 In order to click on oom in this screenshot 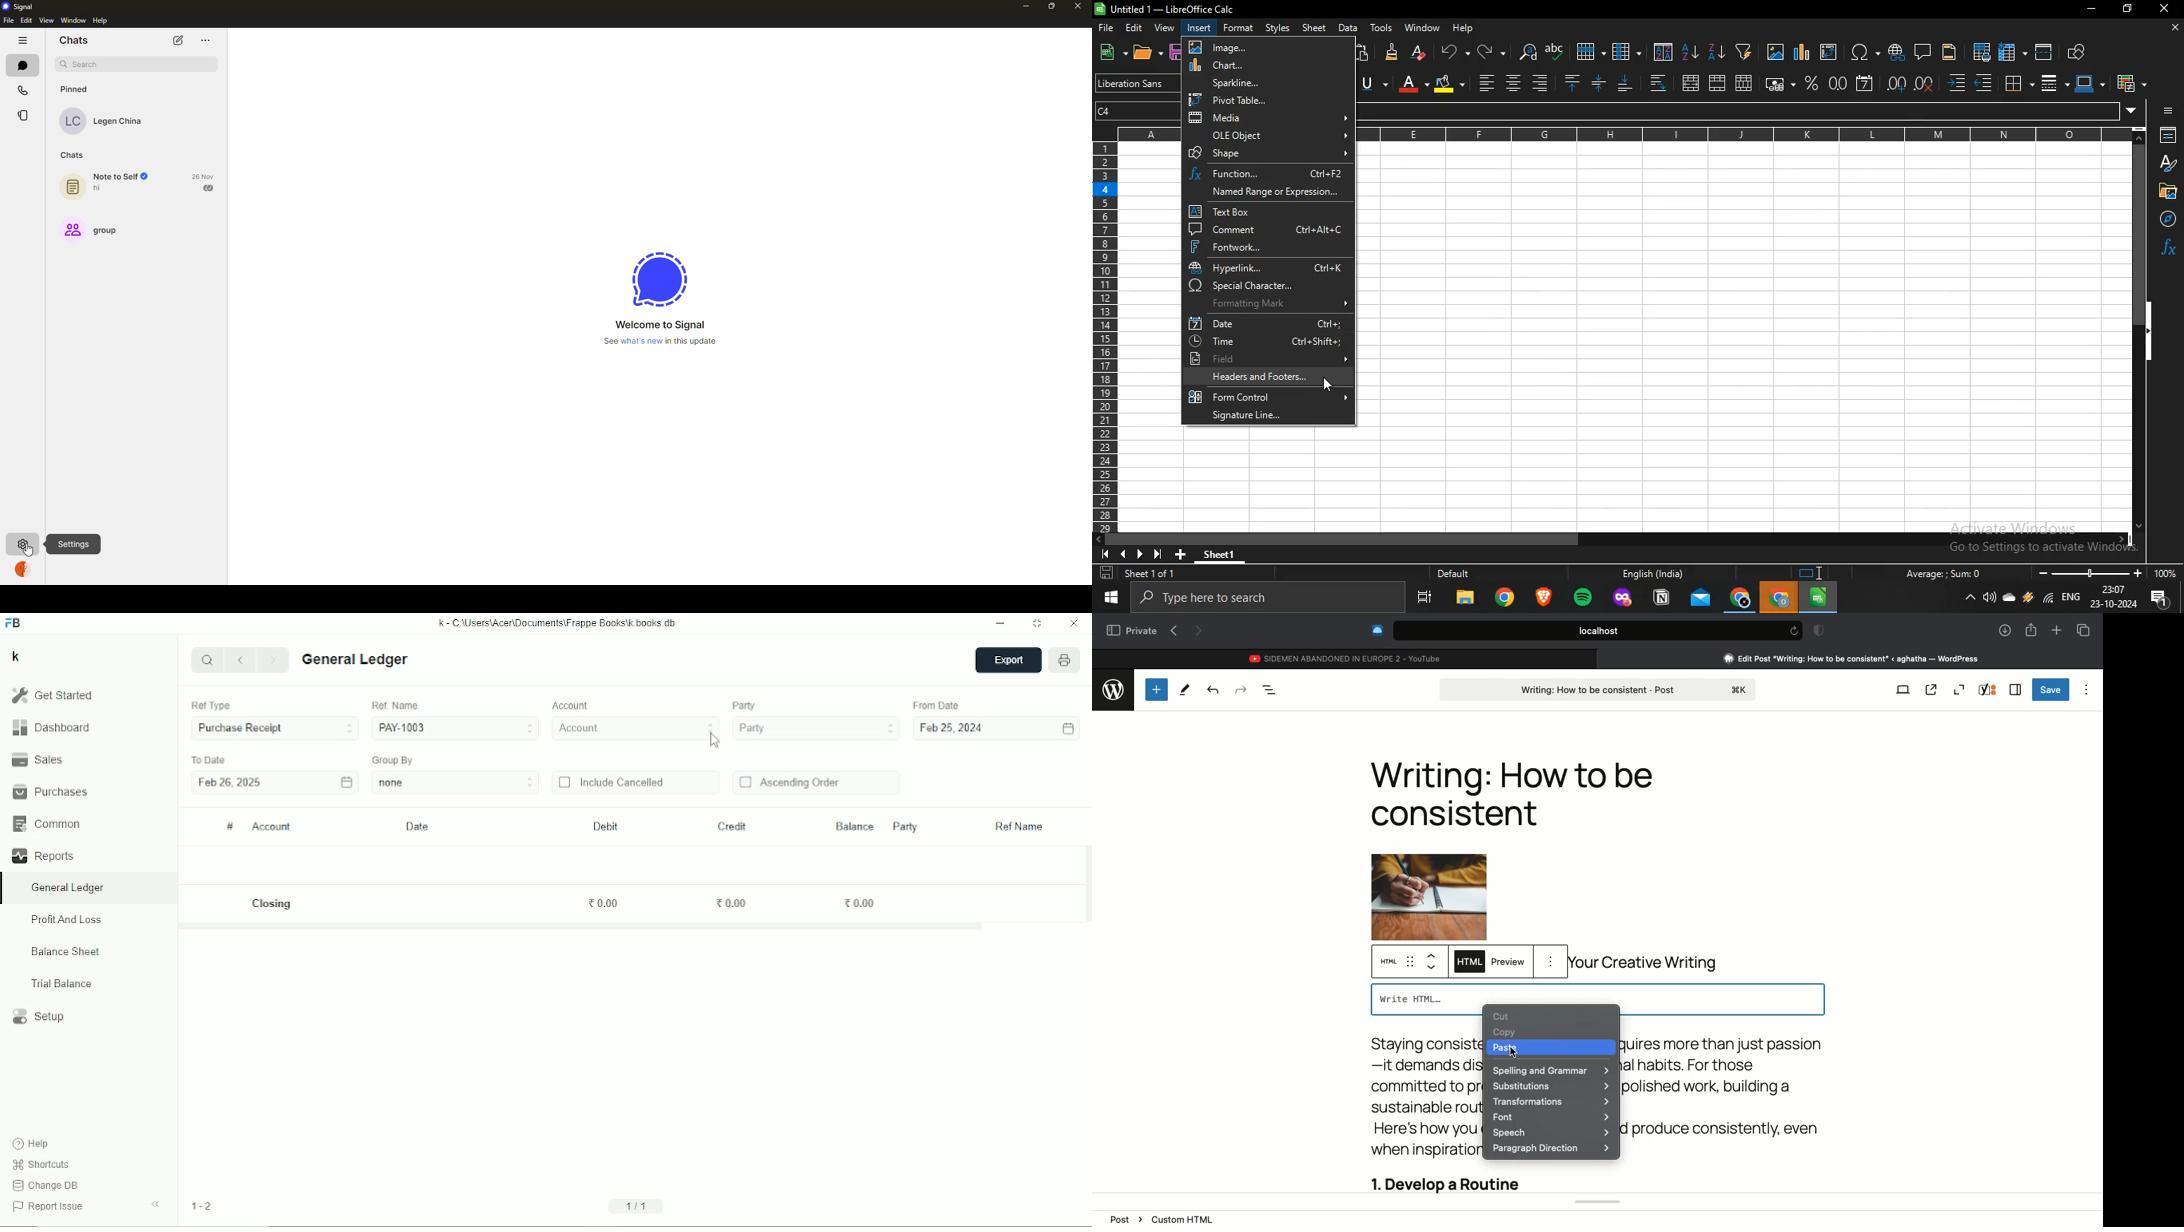, I will do `click(2106, 572)`.